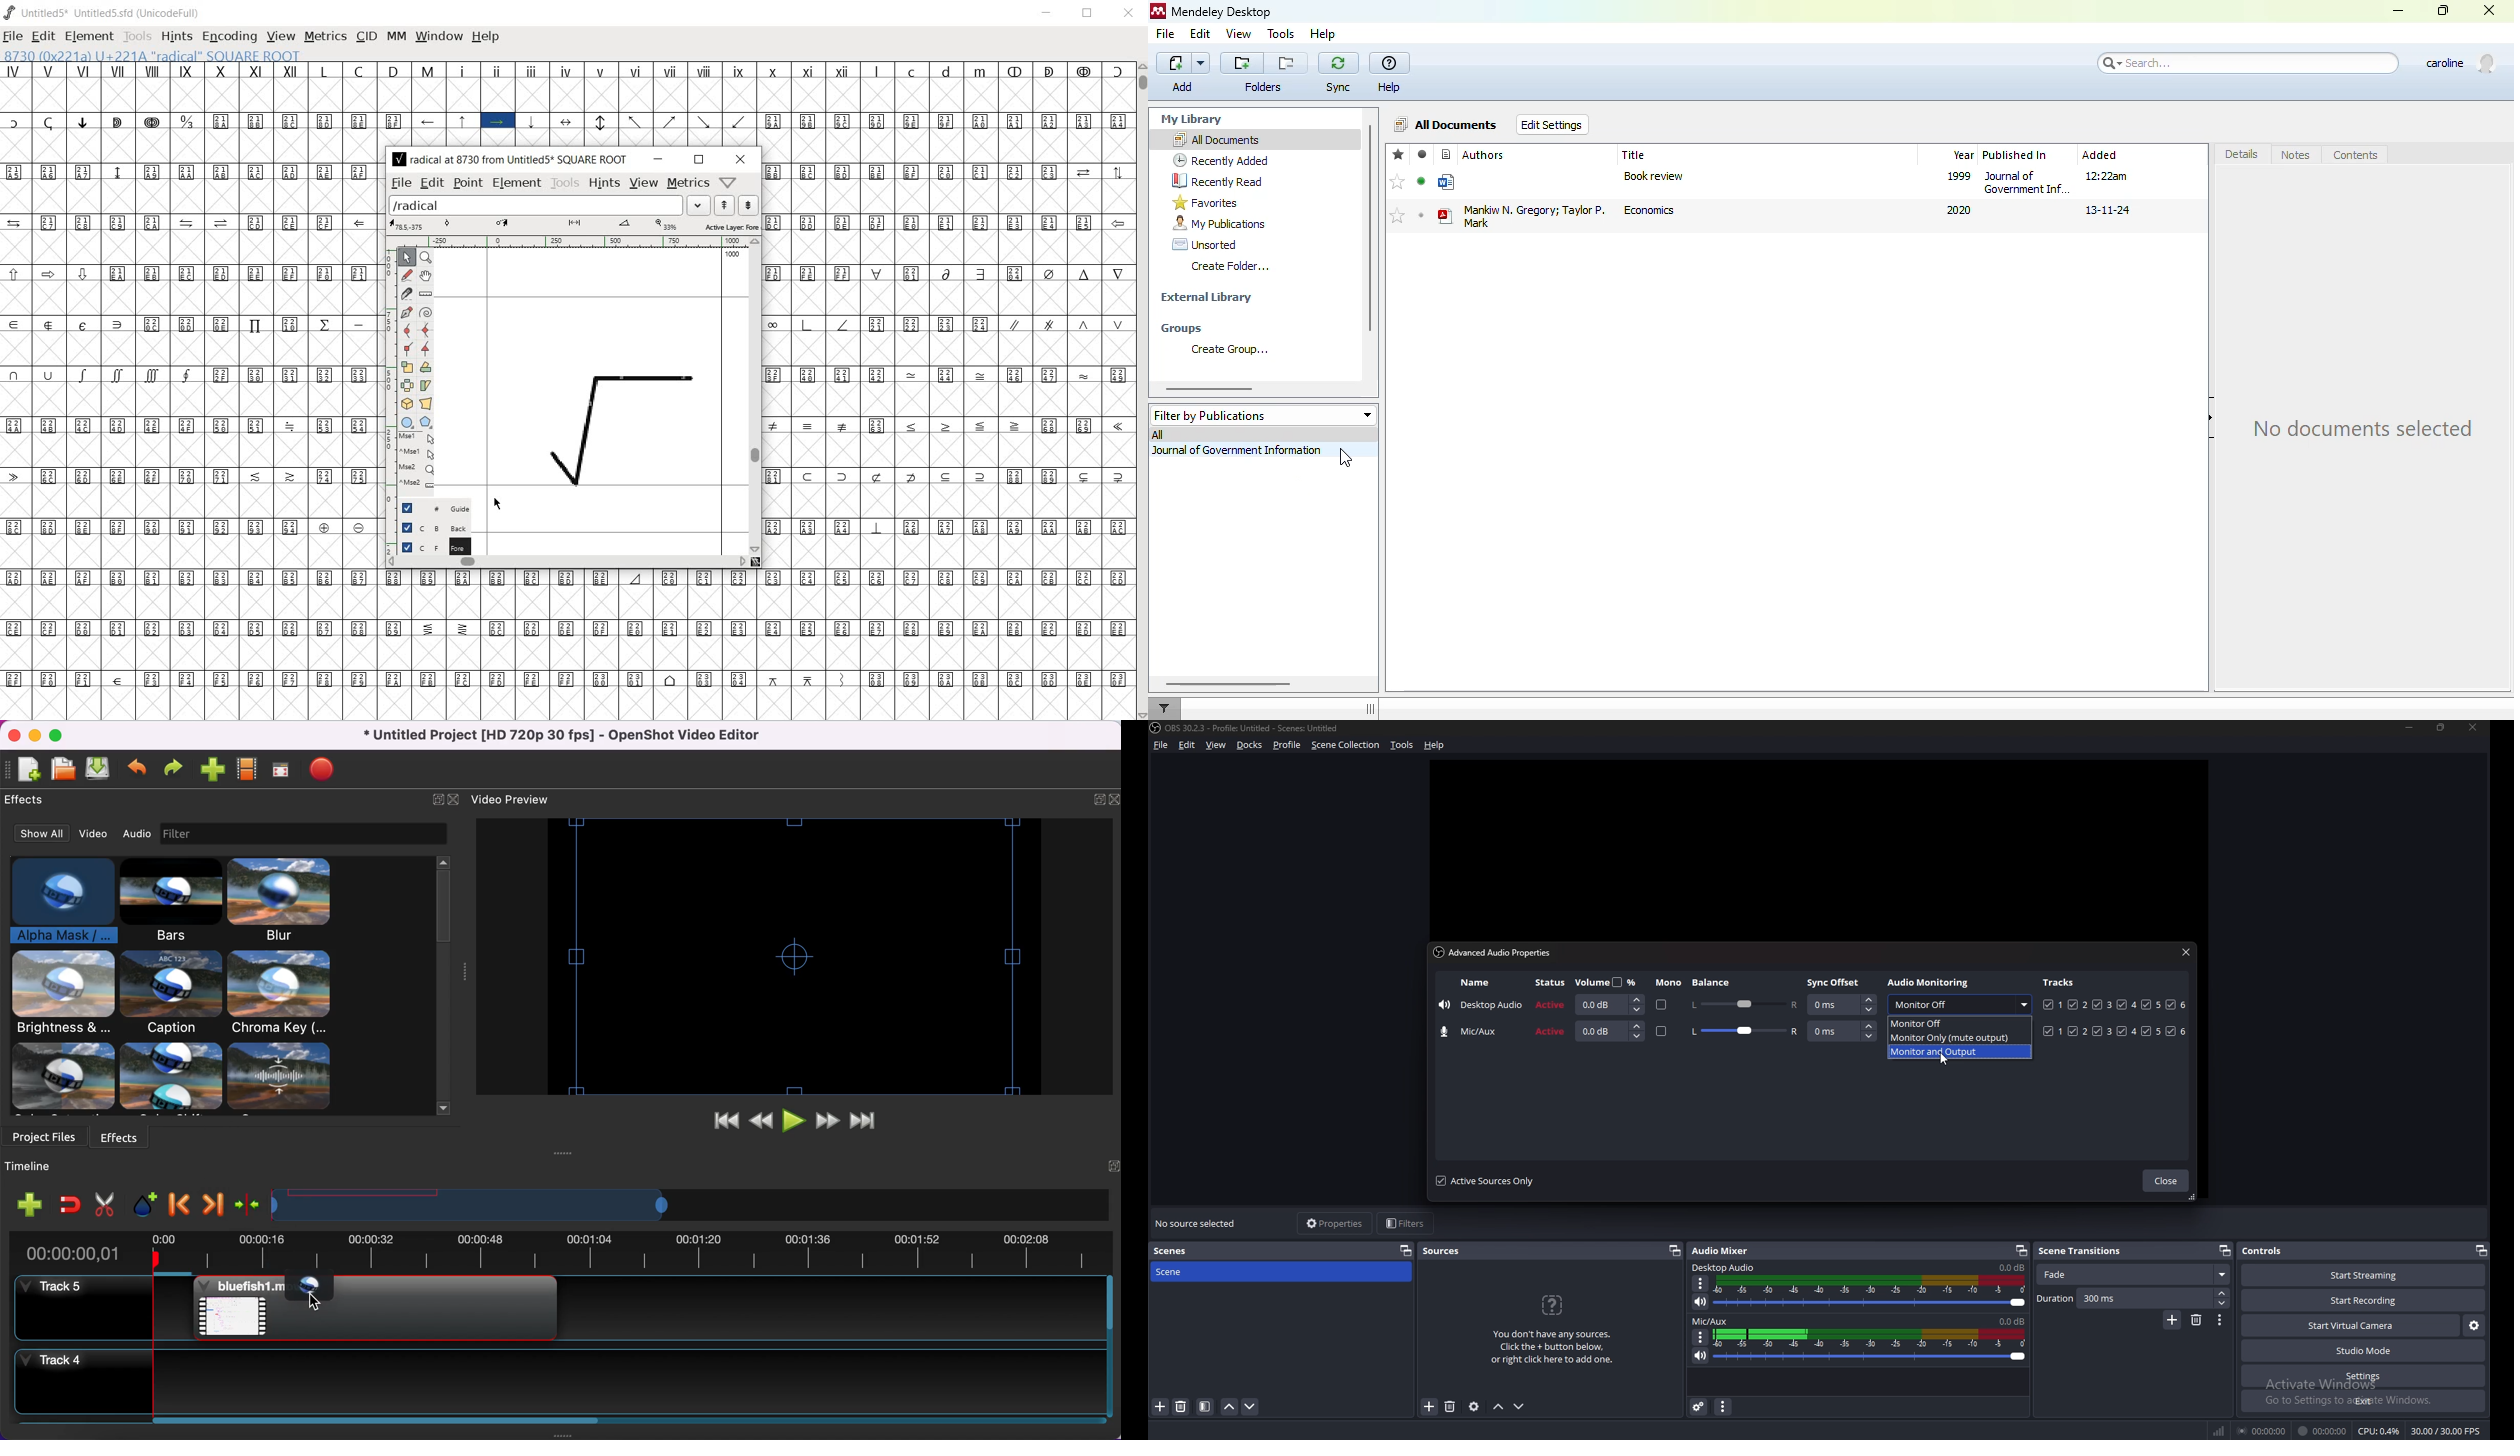 The image size is (2520, 1456). What do you see at coordinates (423, 329) in the screenshot?
I see `add a curve point always either horizontal or vertical` at bounding box center [423, 329].